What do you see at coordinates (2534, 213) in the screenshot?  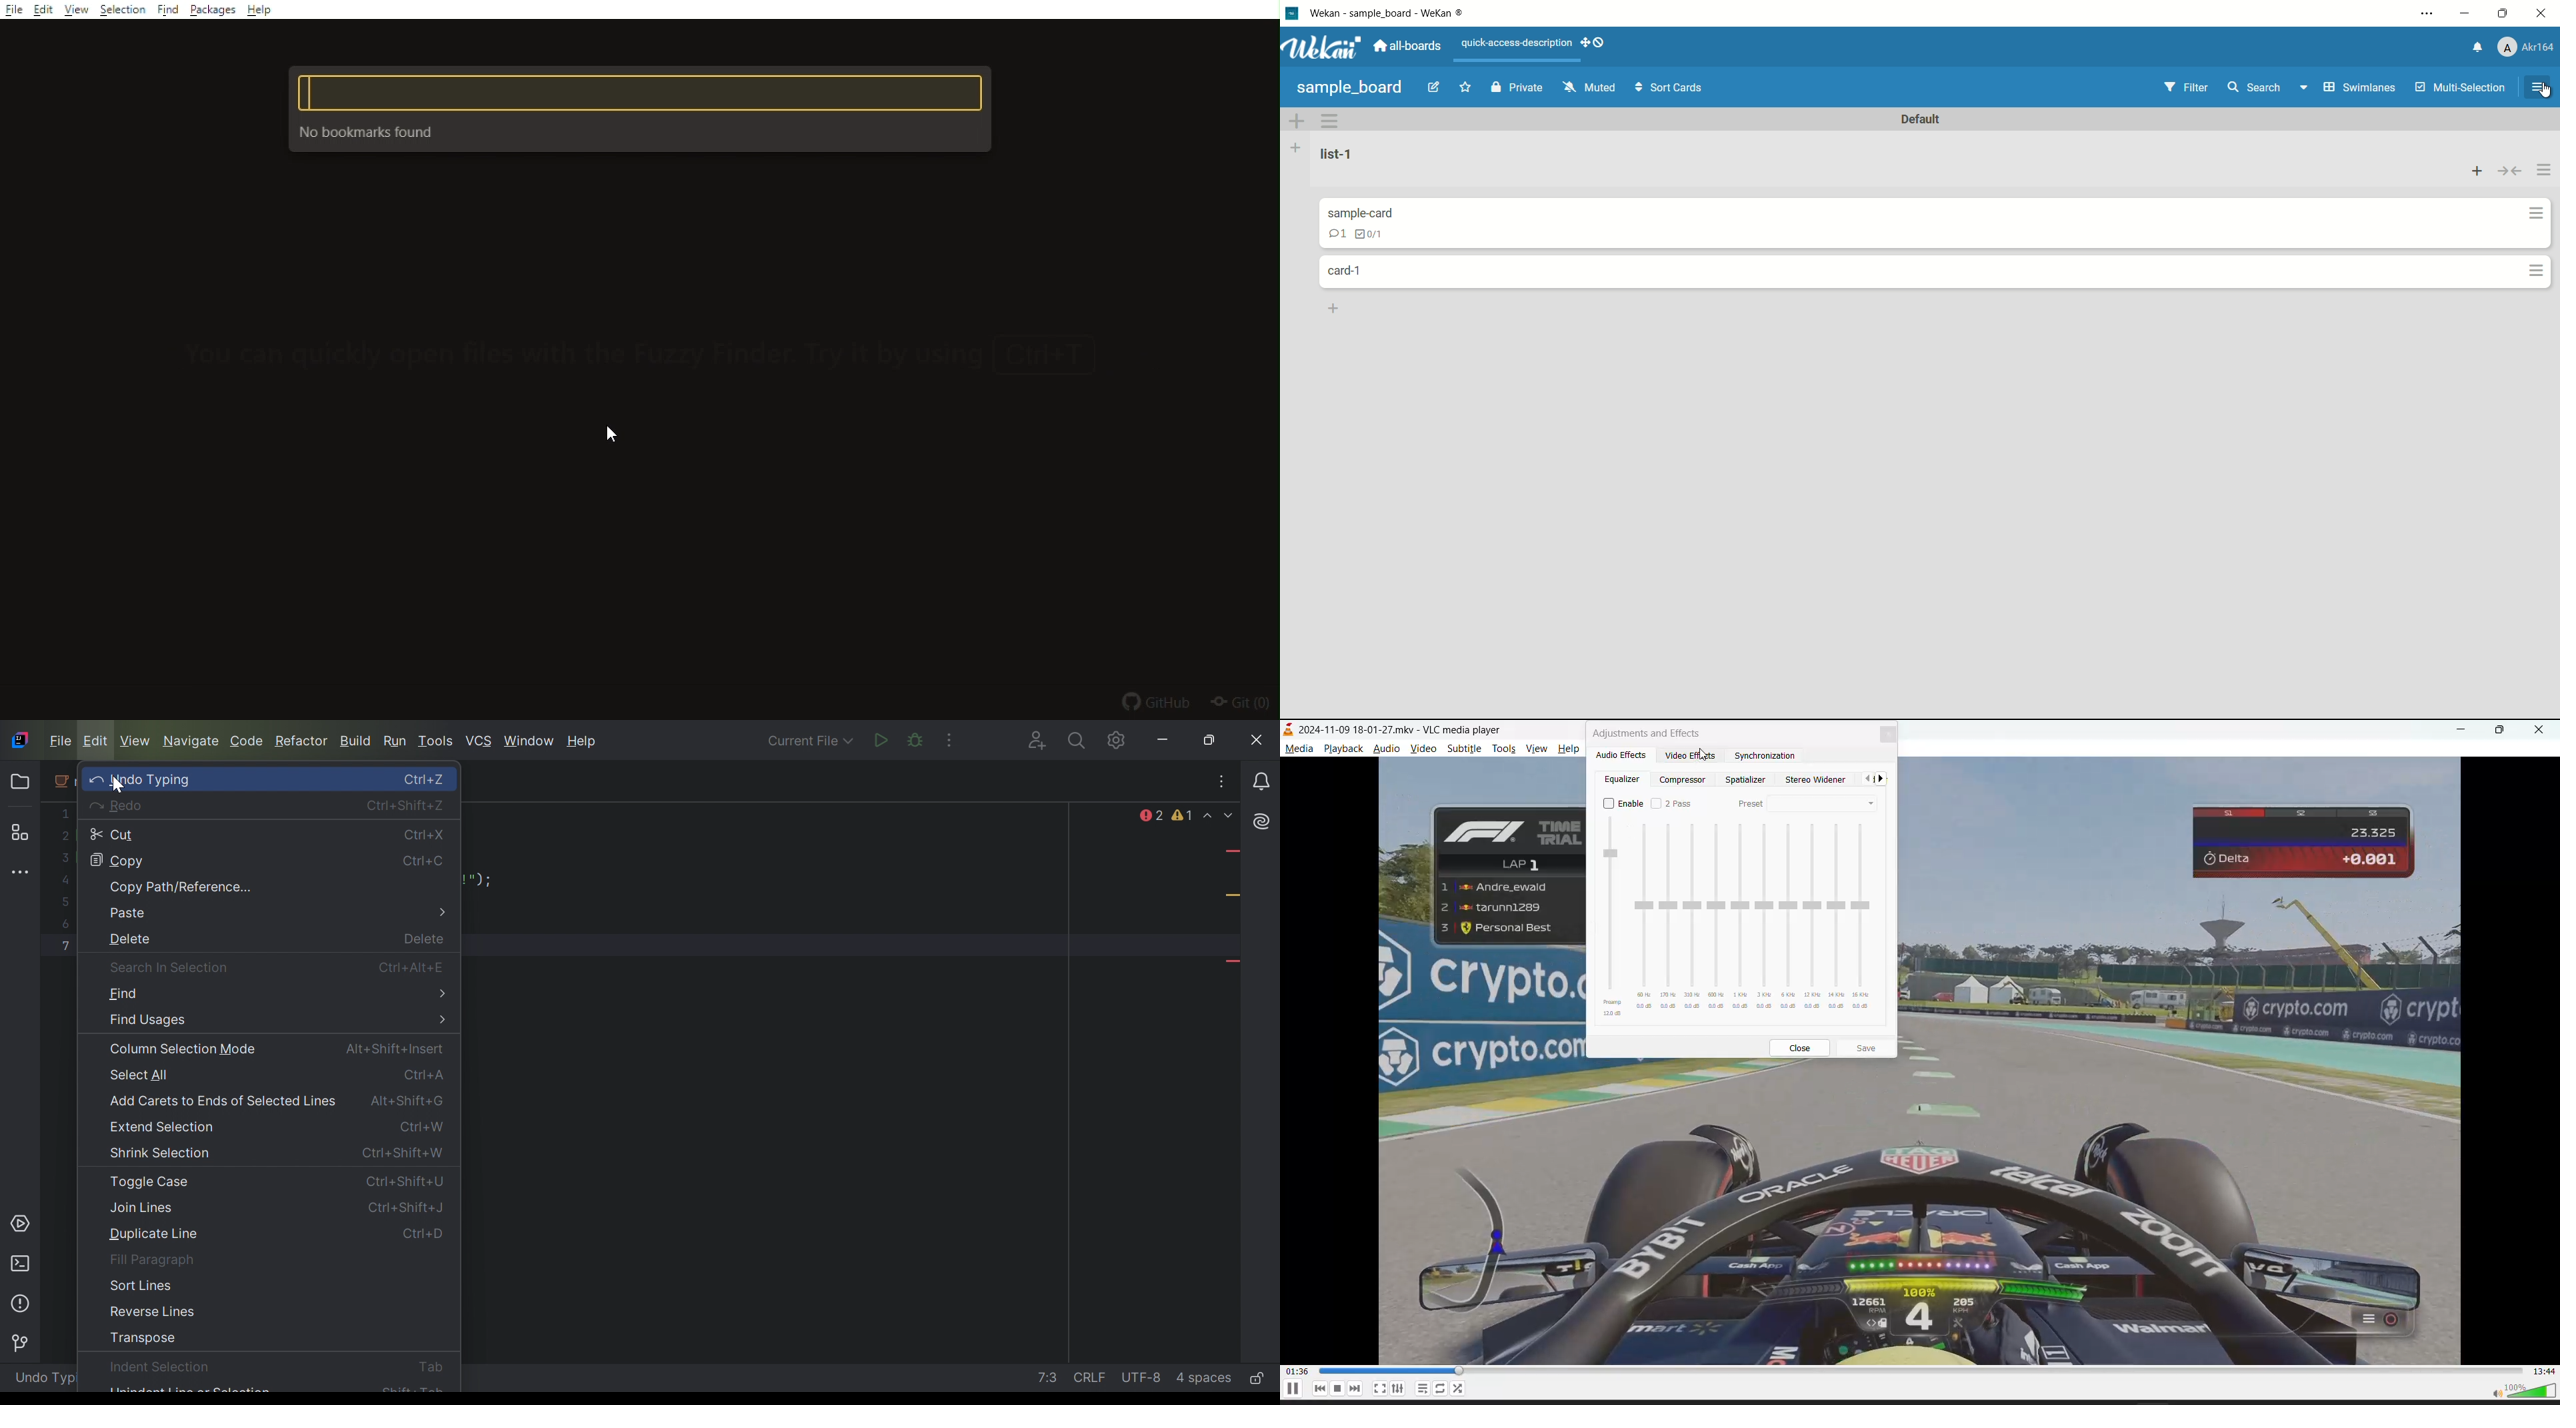 I see `card actions` at bounding box center [2534, 213].